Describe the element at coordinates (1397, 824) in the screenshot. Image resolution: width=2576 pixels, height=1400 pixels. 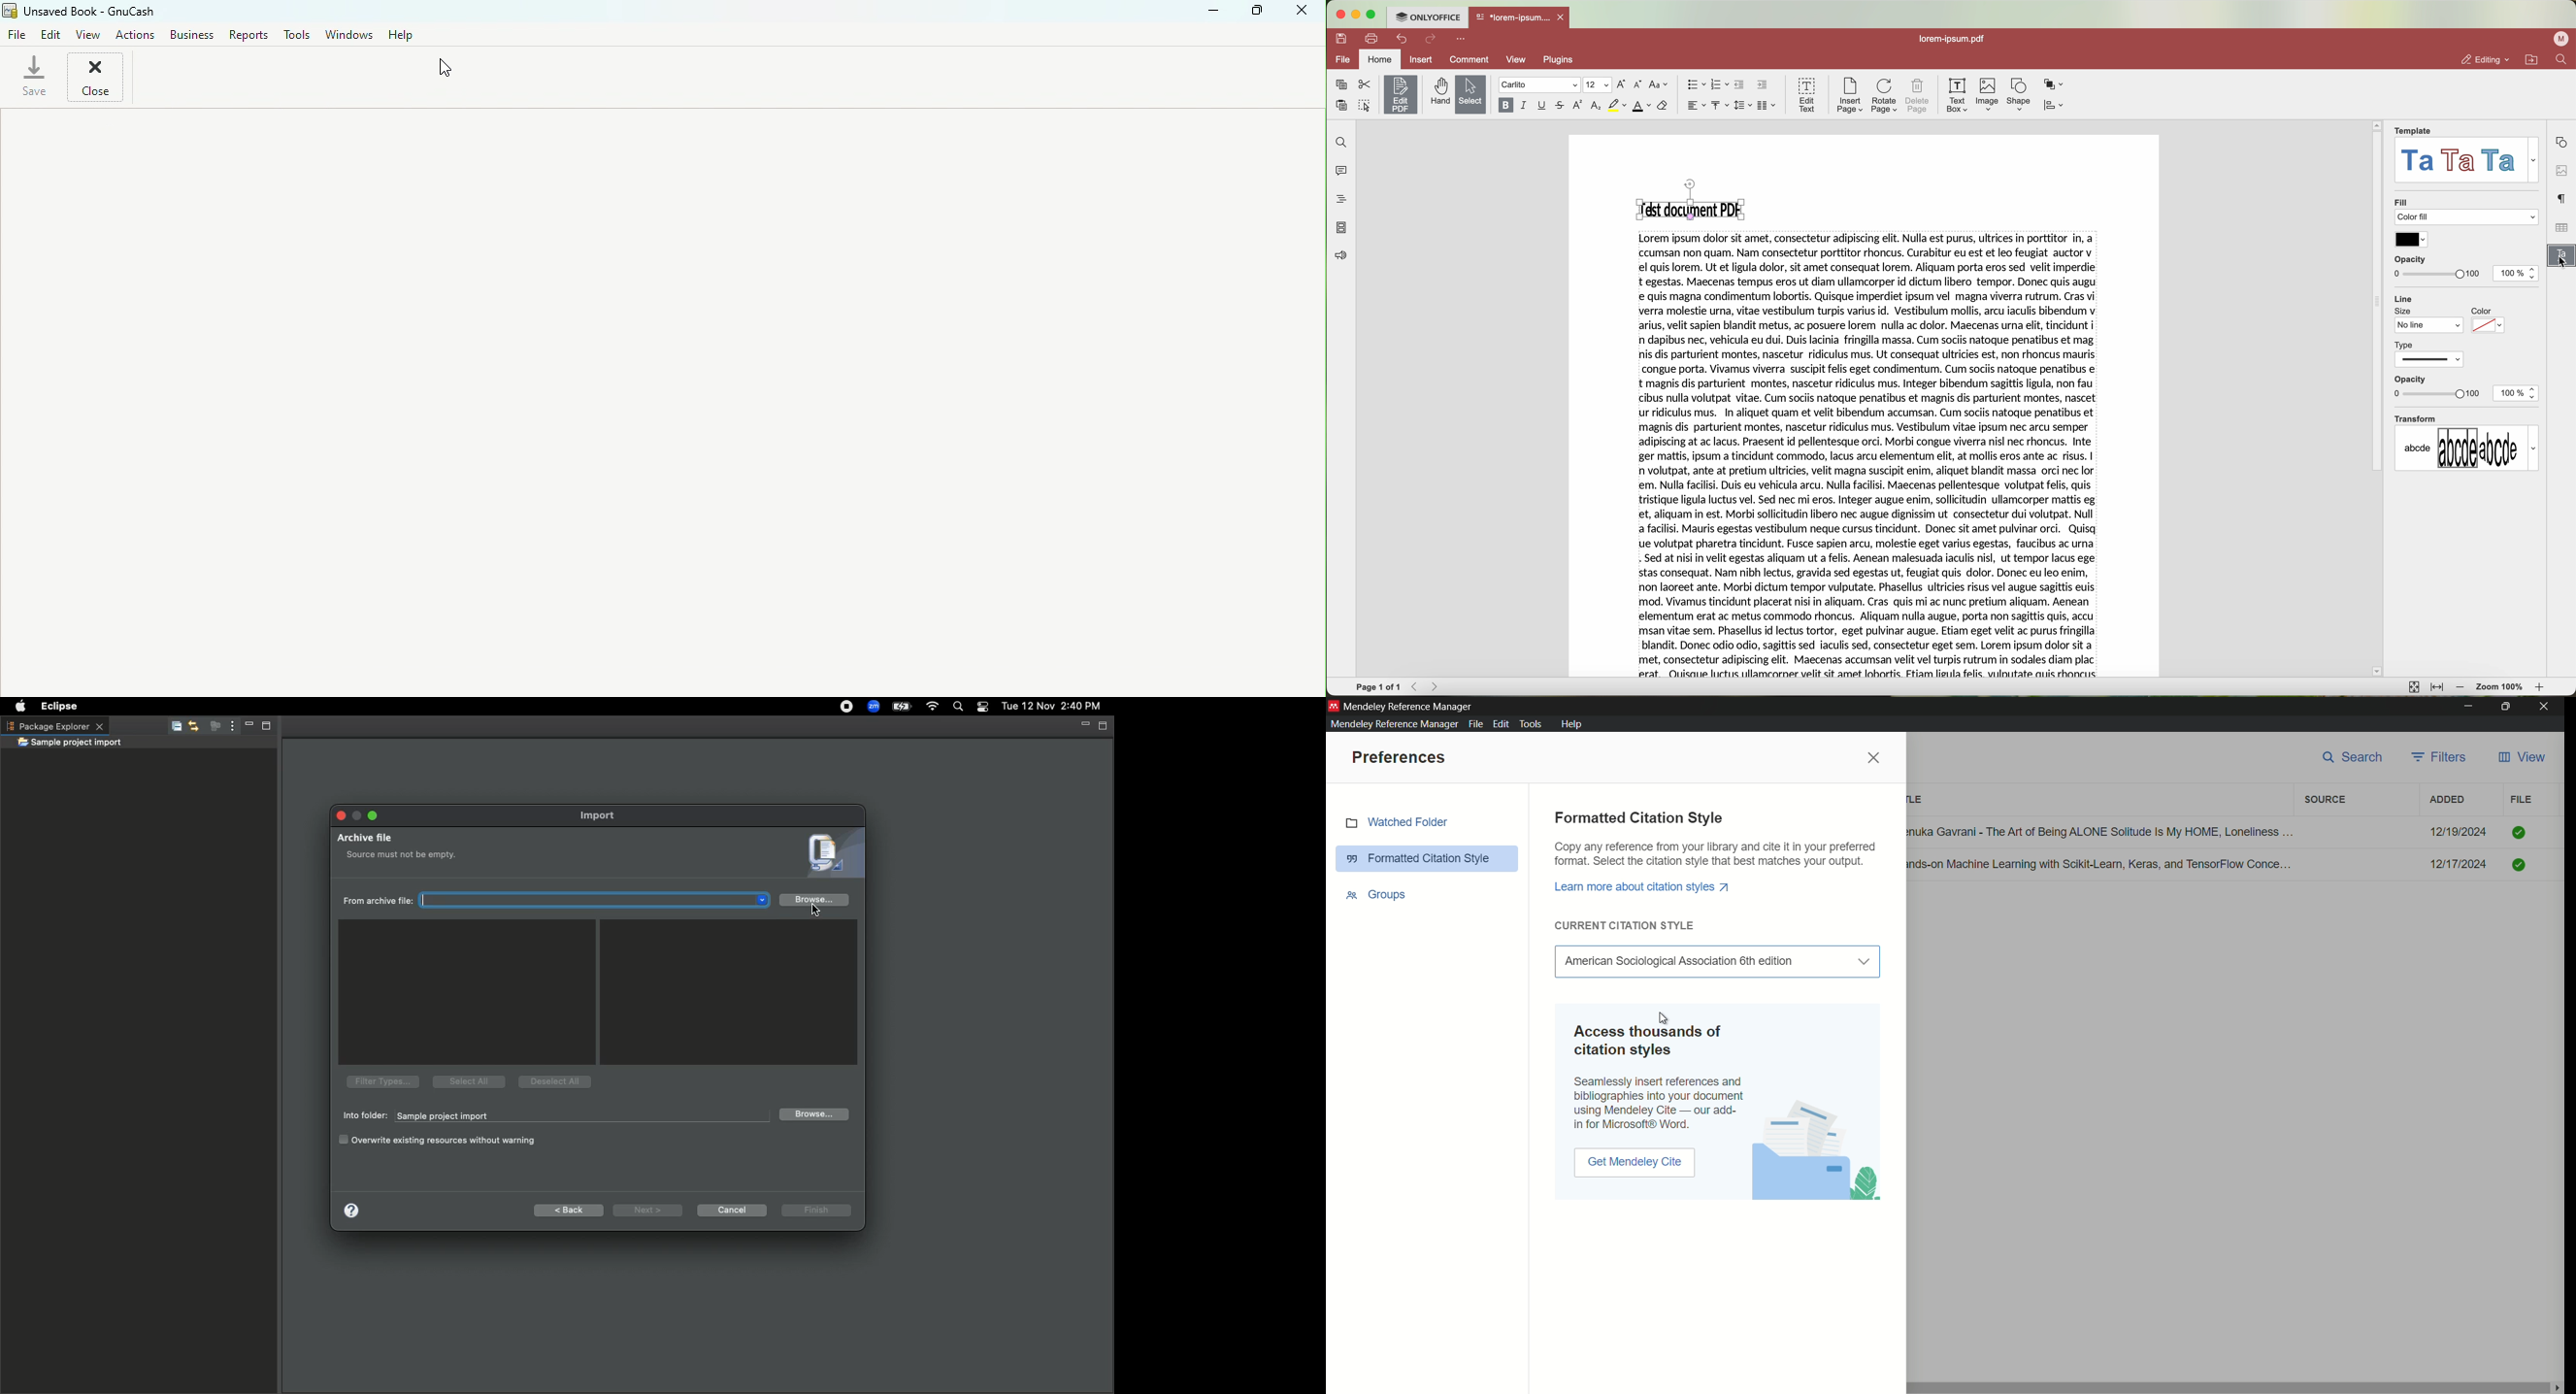
I see `watched folder` at that location.